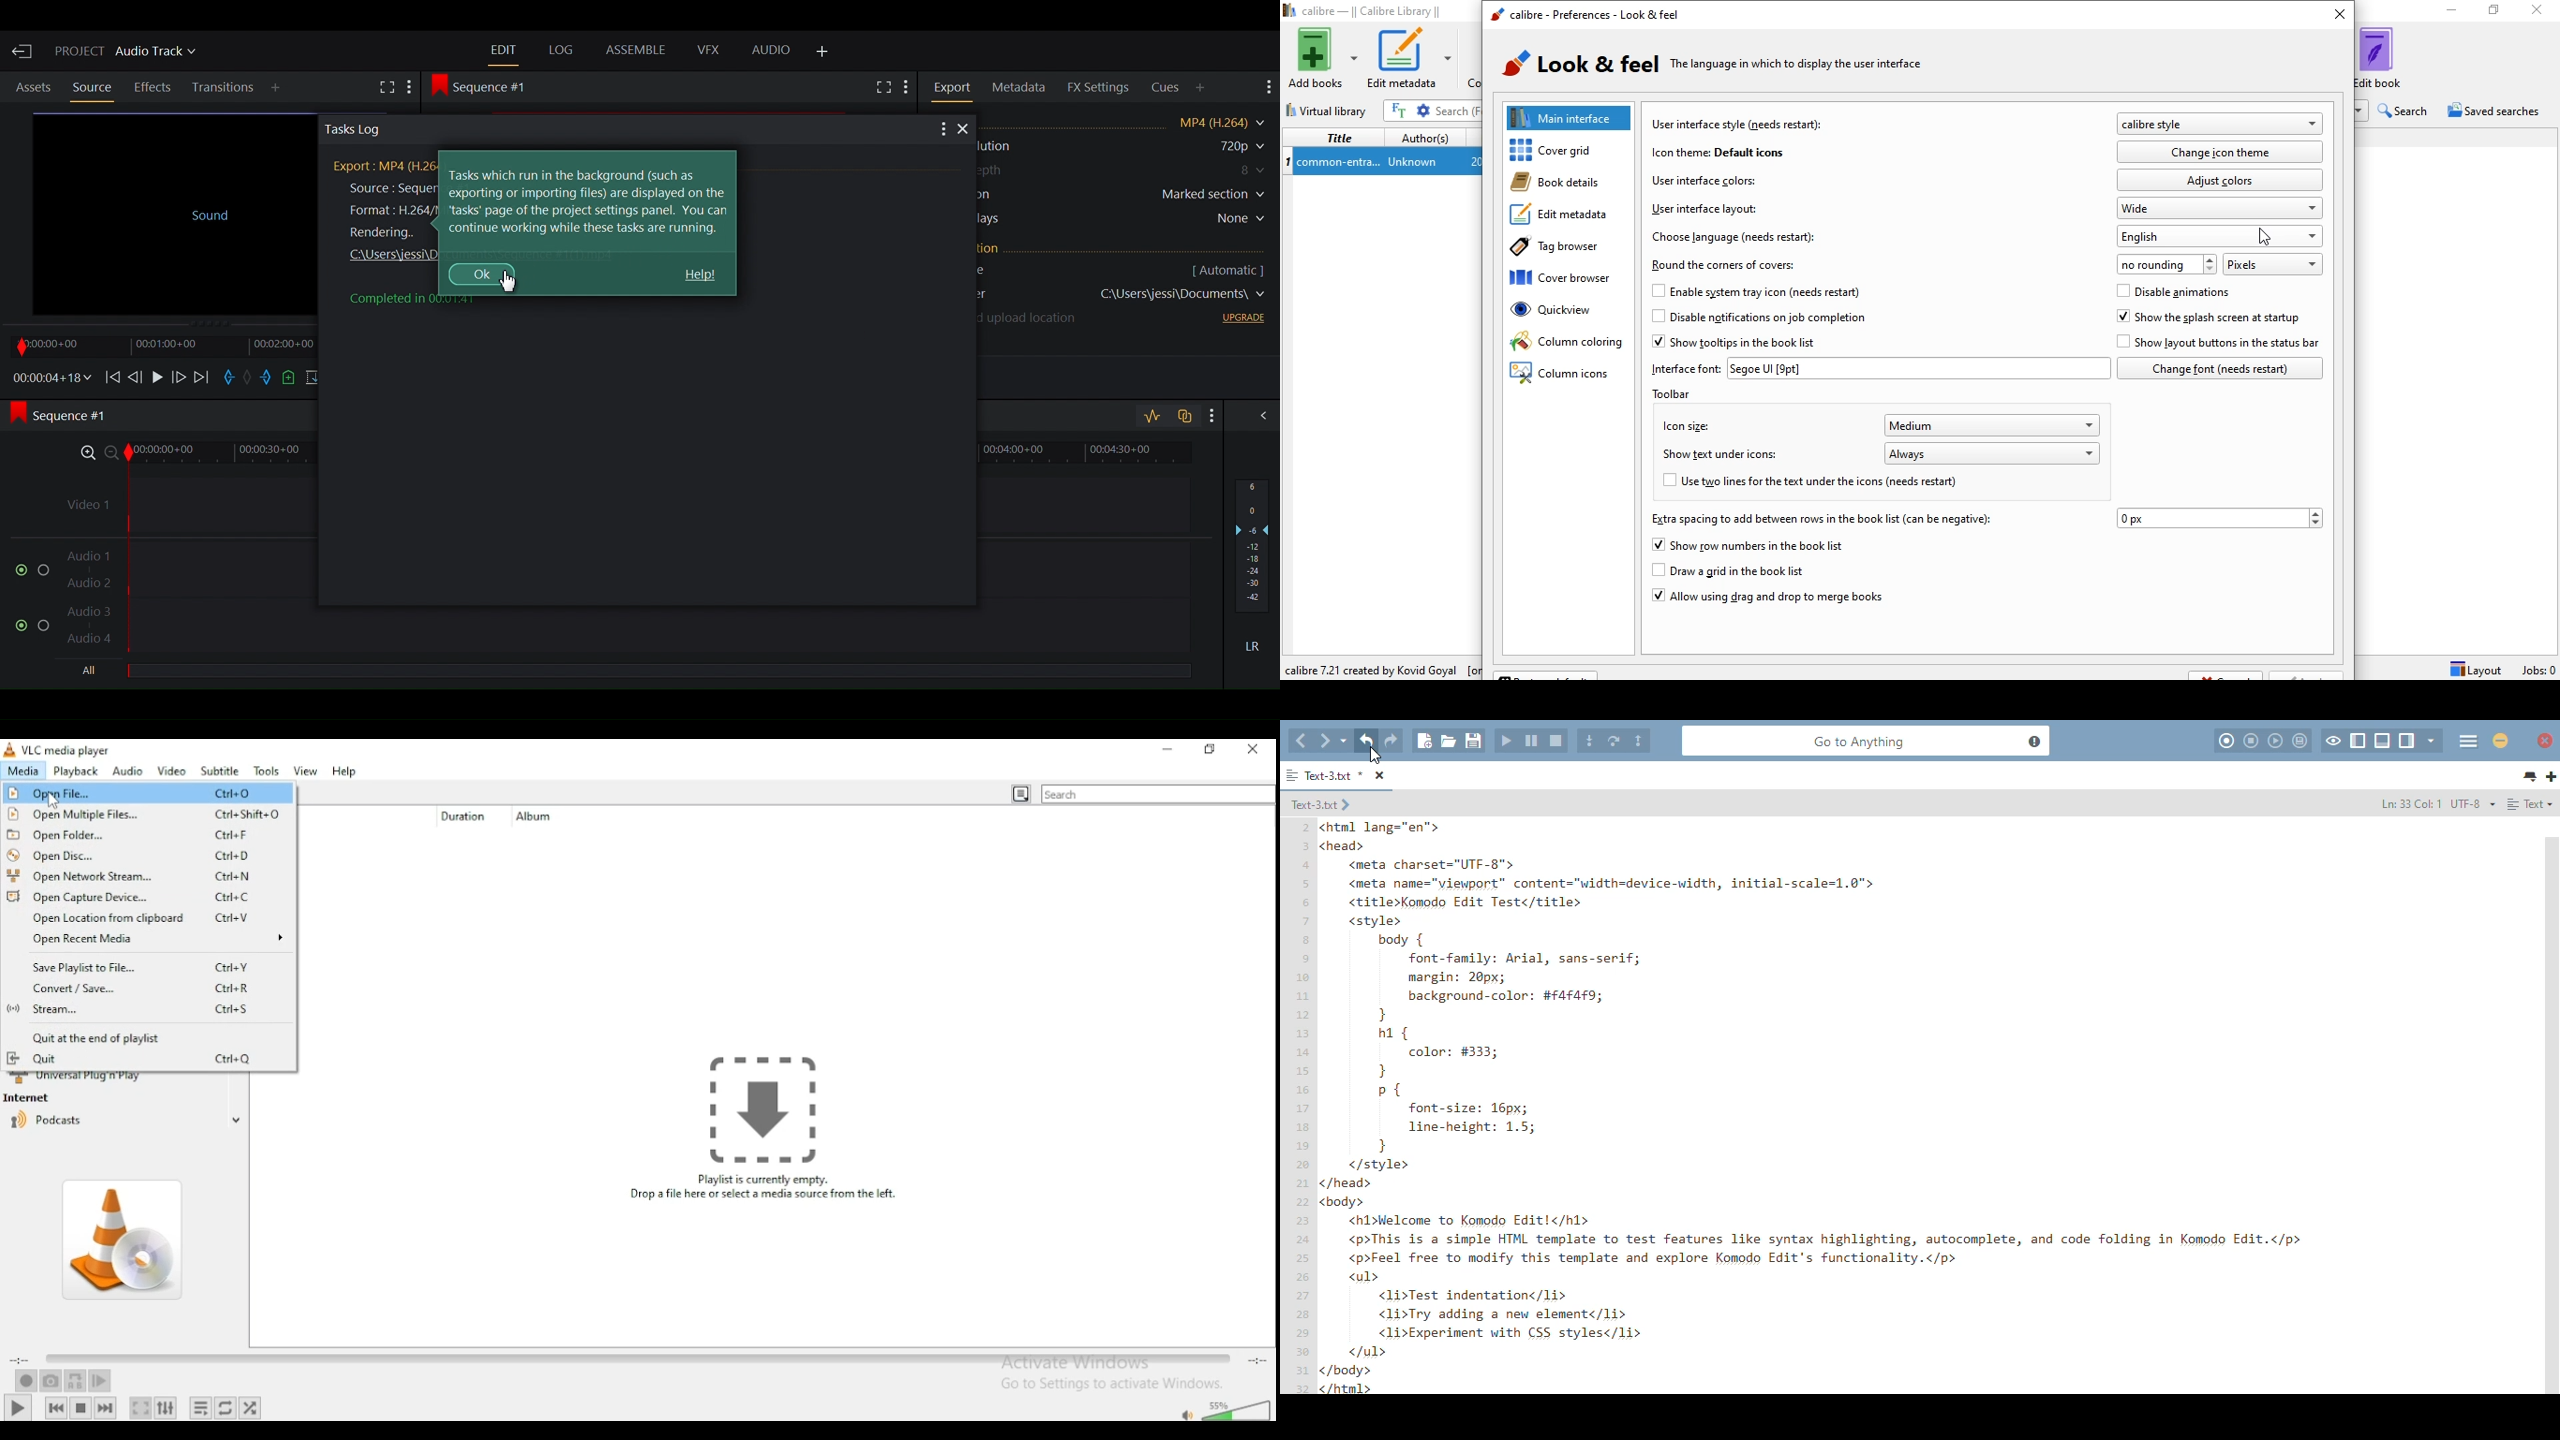 Image resolution: width=2576 pixels, height=1456 pixels. I want to click on advanced search, so click(1424, 111).